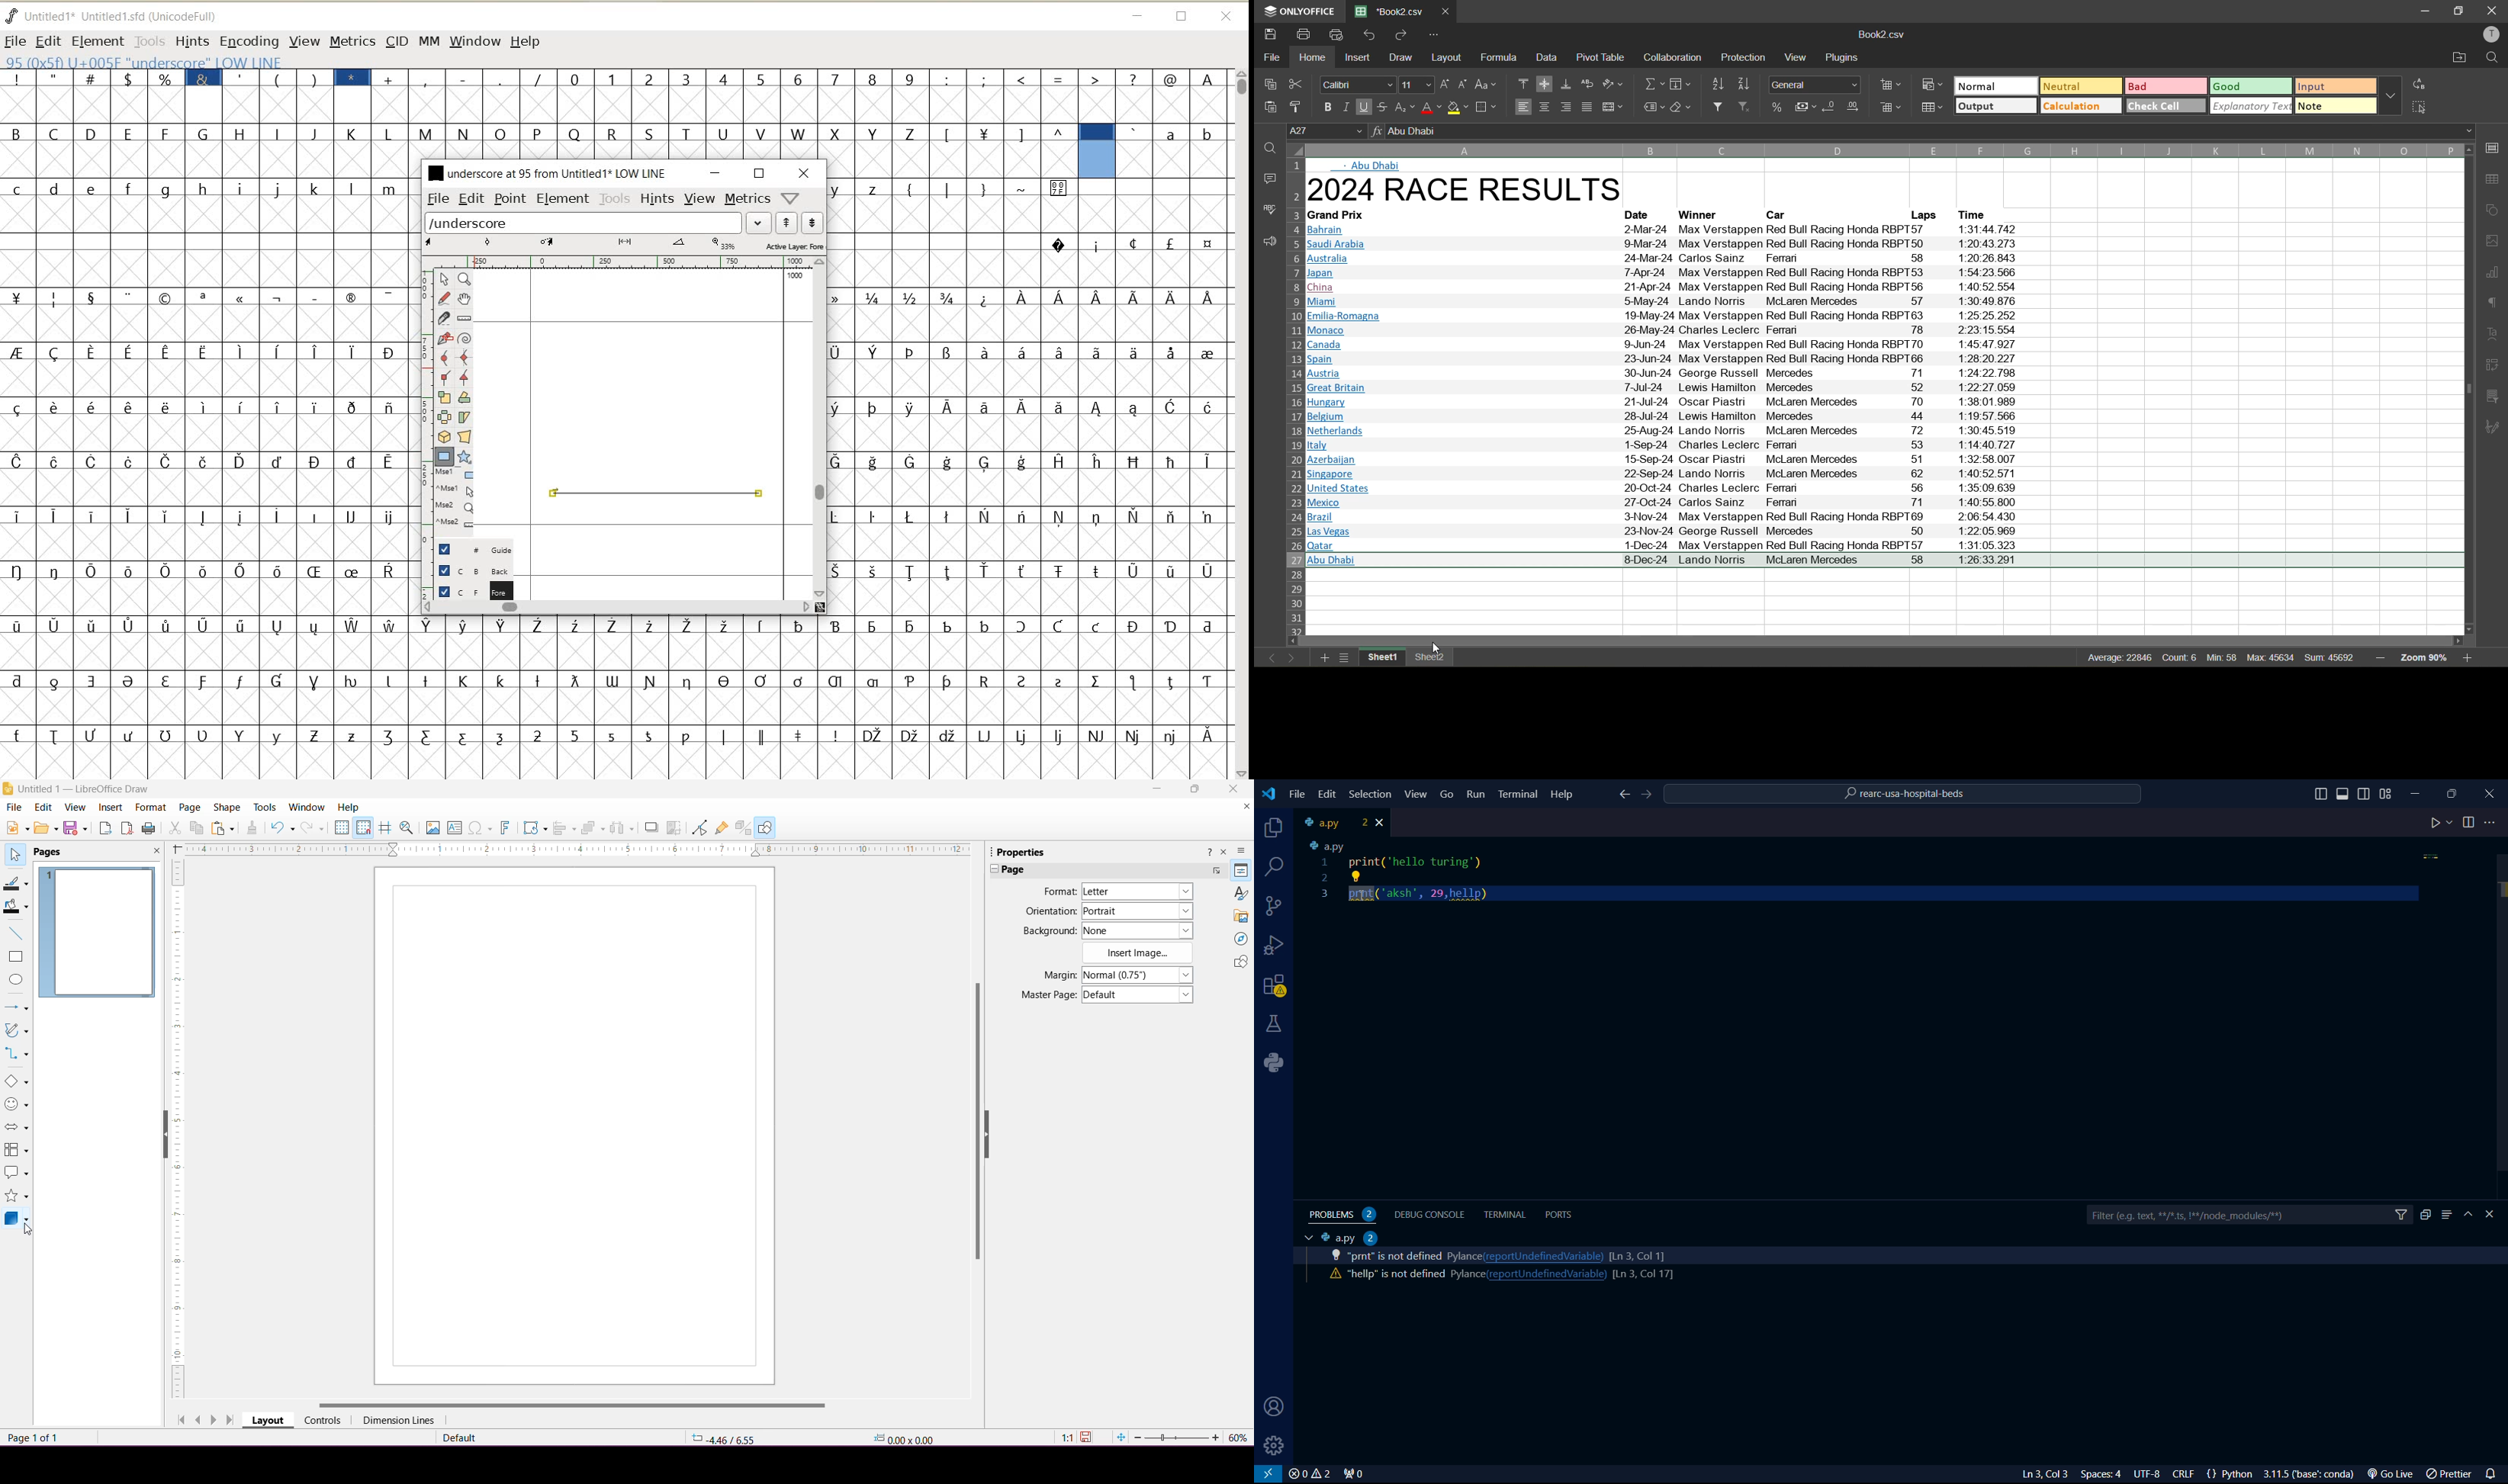 Image resolution: width=2520 pixels, height=1484 pixels. What do you see at coordinates (1137, 14) in the screenshot?
I see `MINIMIZE` at bounding box center [1137, 14].